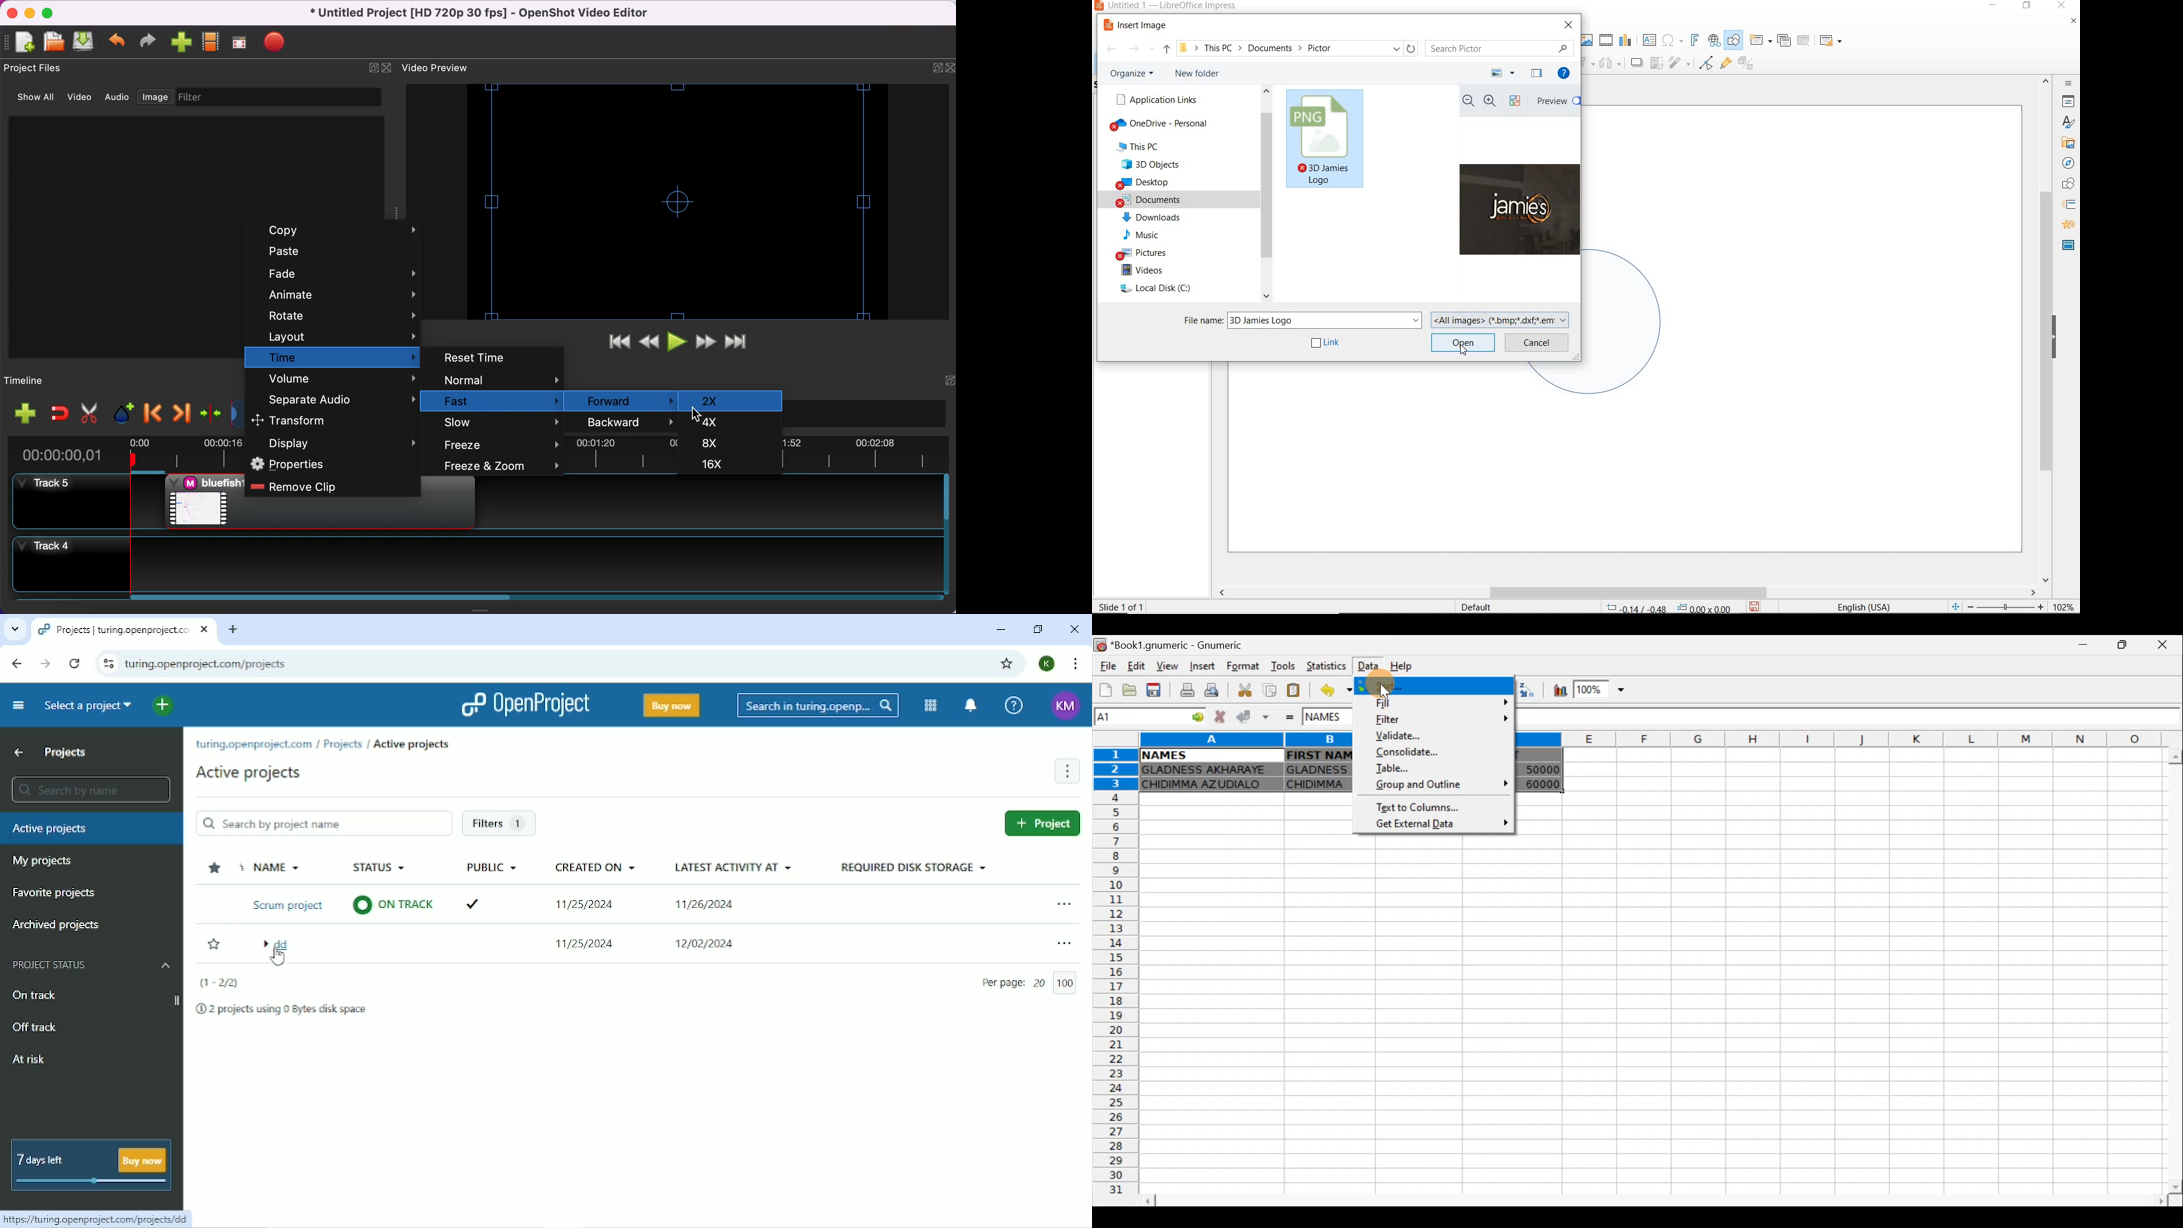 The width and height of the screenshot is (2184, 1232). Describe the element at coordinates (730, 421) in the screenshot. I see `4x` at that location.